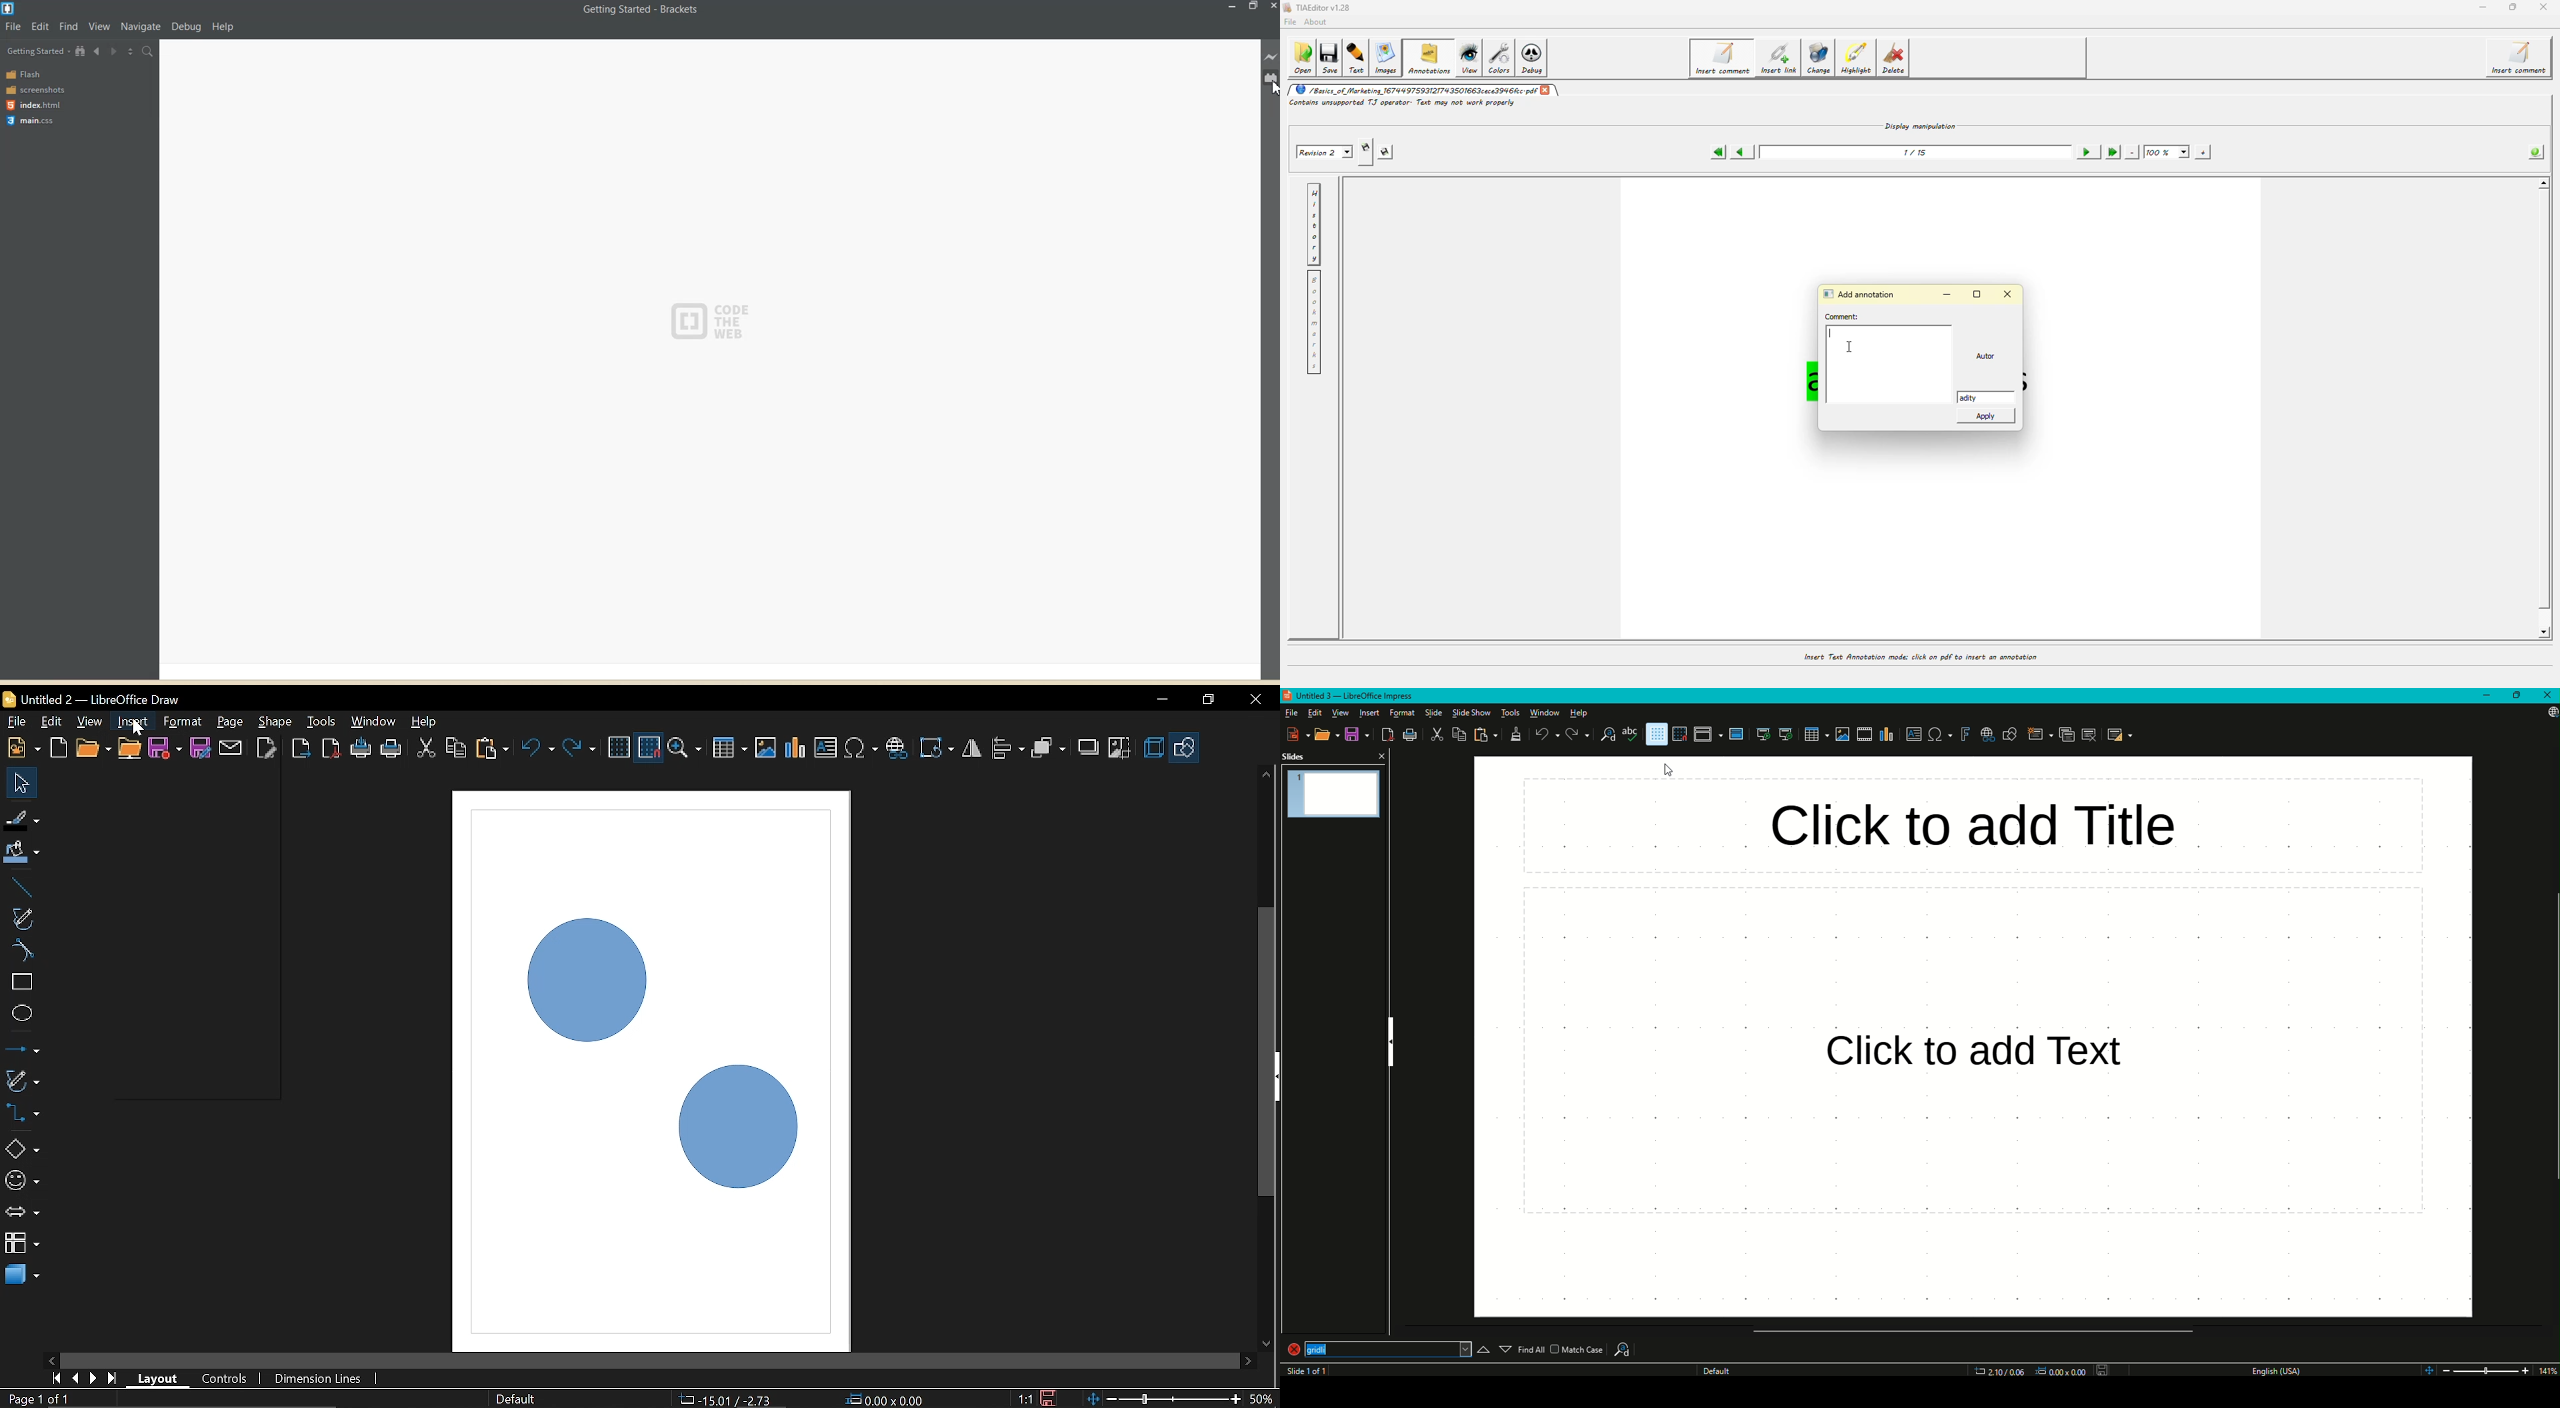 This screenshot has width=2576, height=1428. Describe the element at coordinates (2102, 1367) in the screenshot. I see `No modifications made` at that location.